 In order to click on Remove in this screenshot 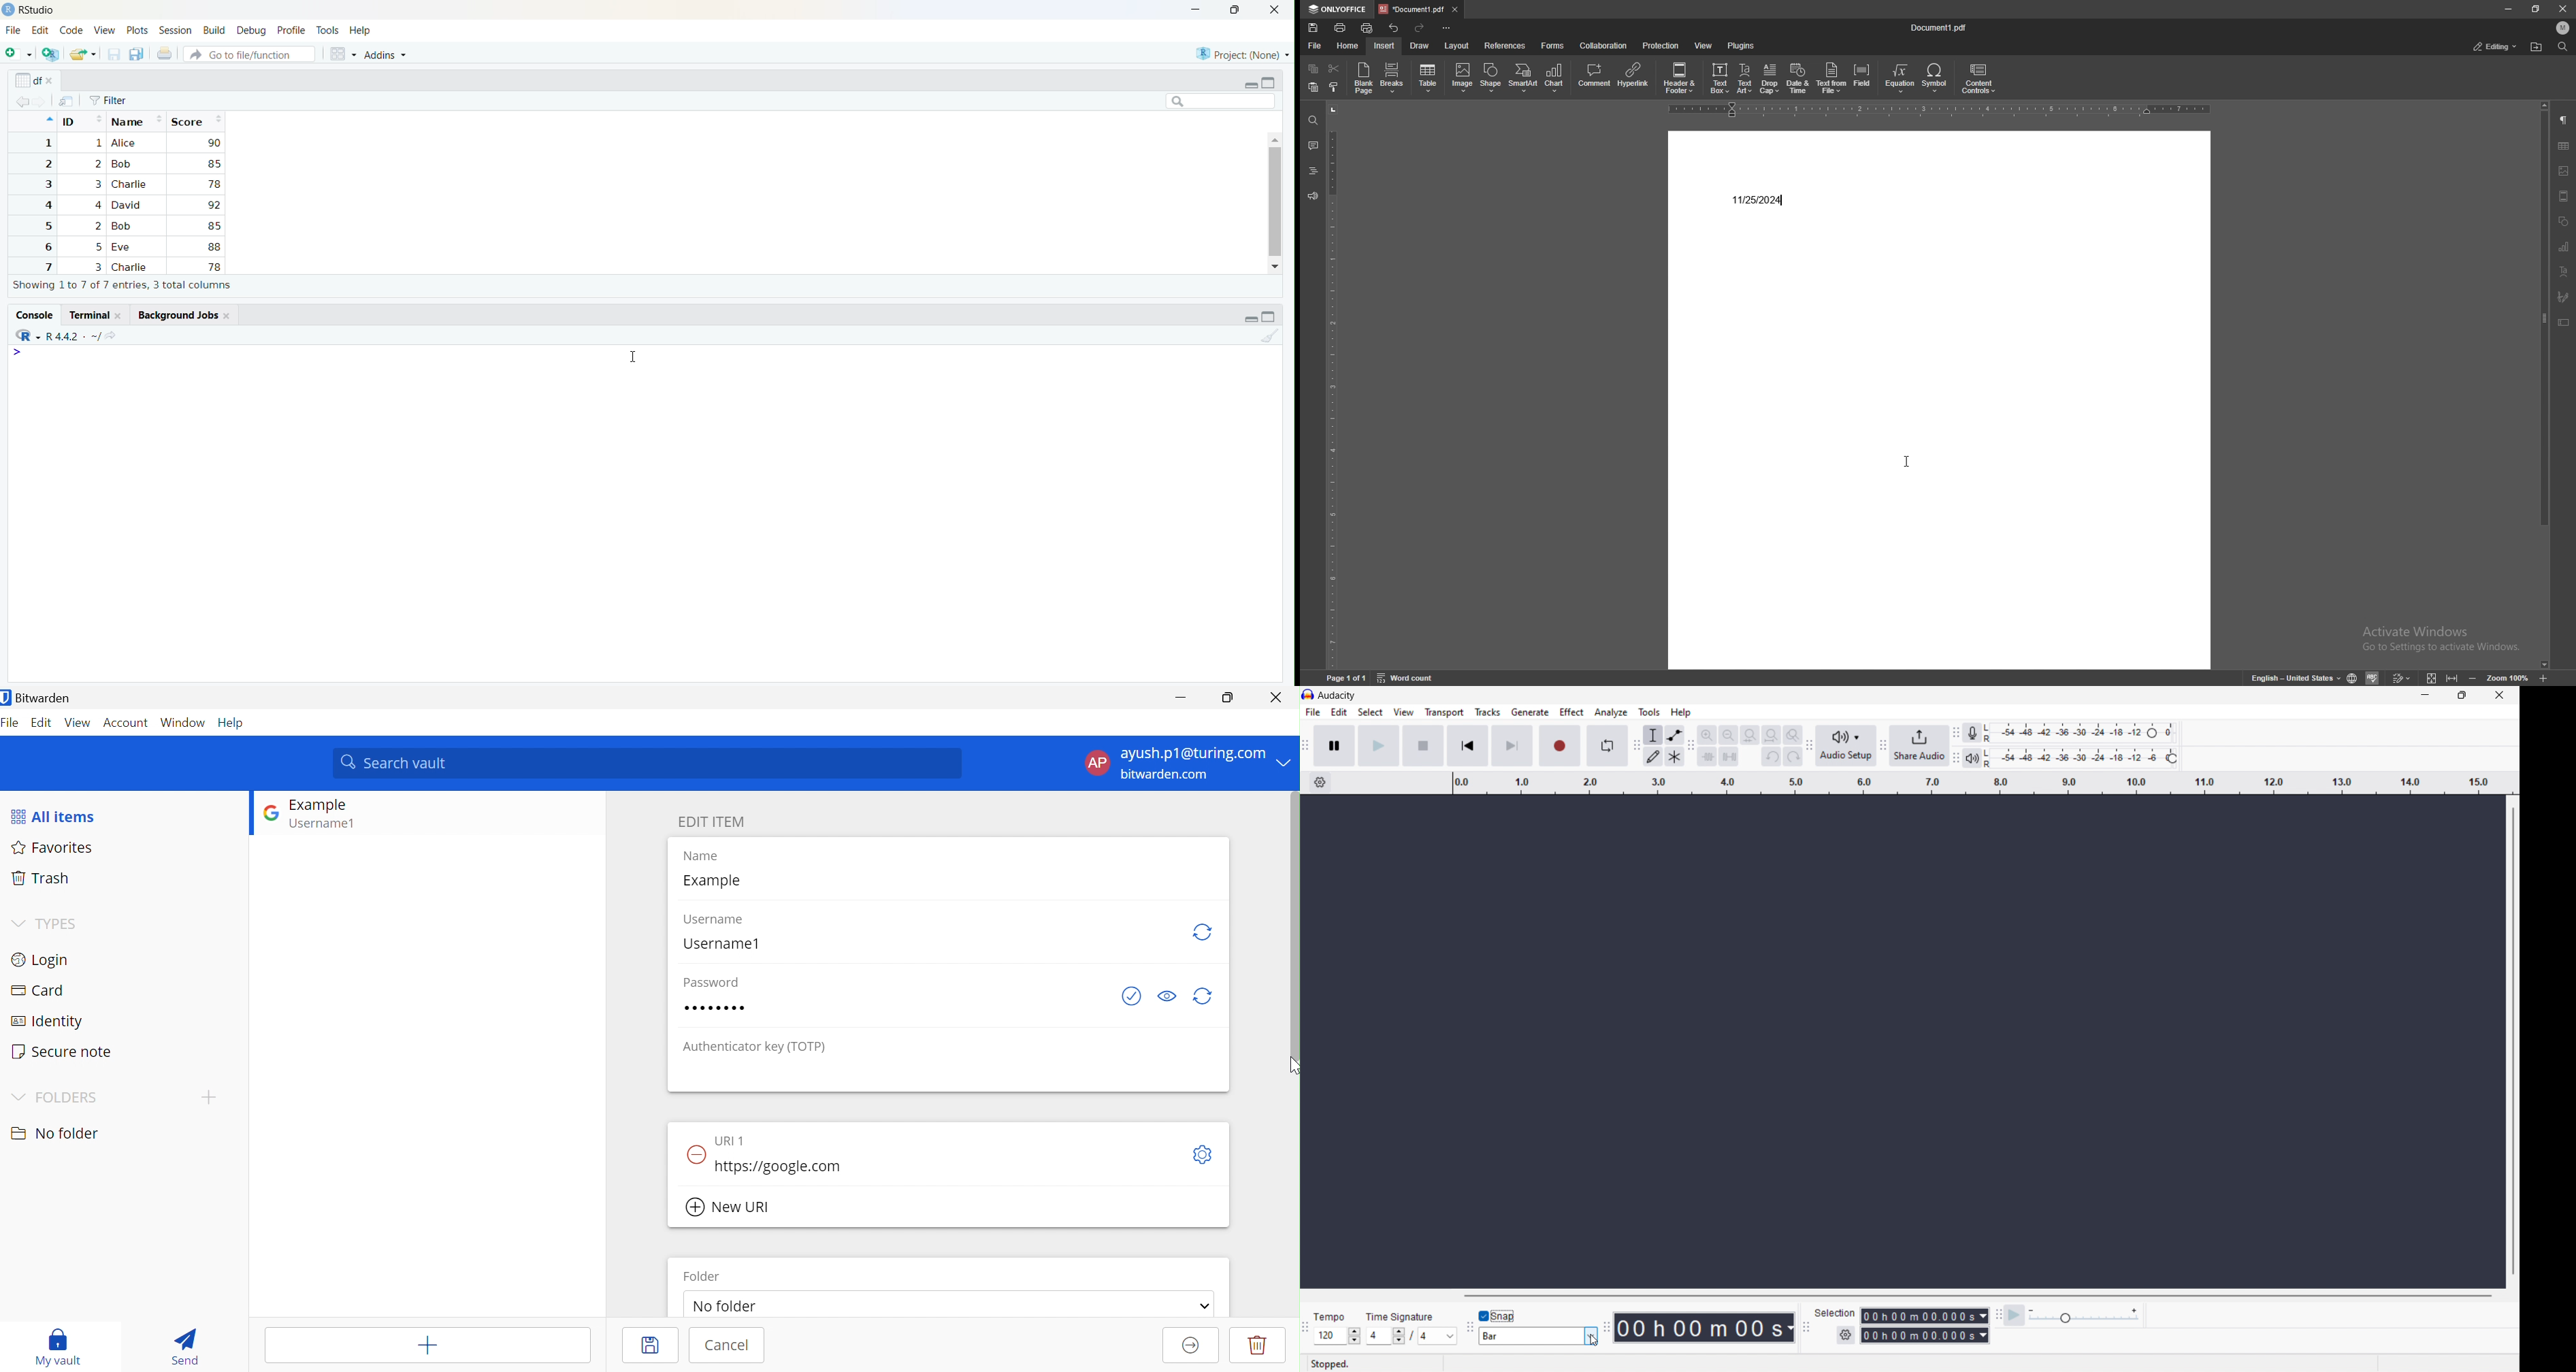, I will do `click(695, 1154)`.